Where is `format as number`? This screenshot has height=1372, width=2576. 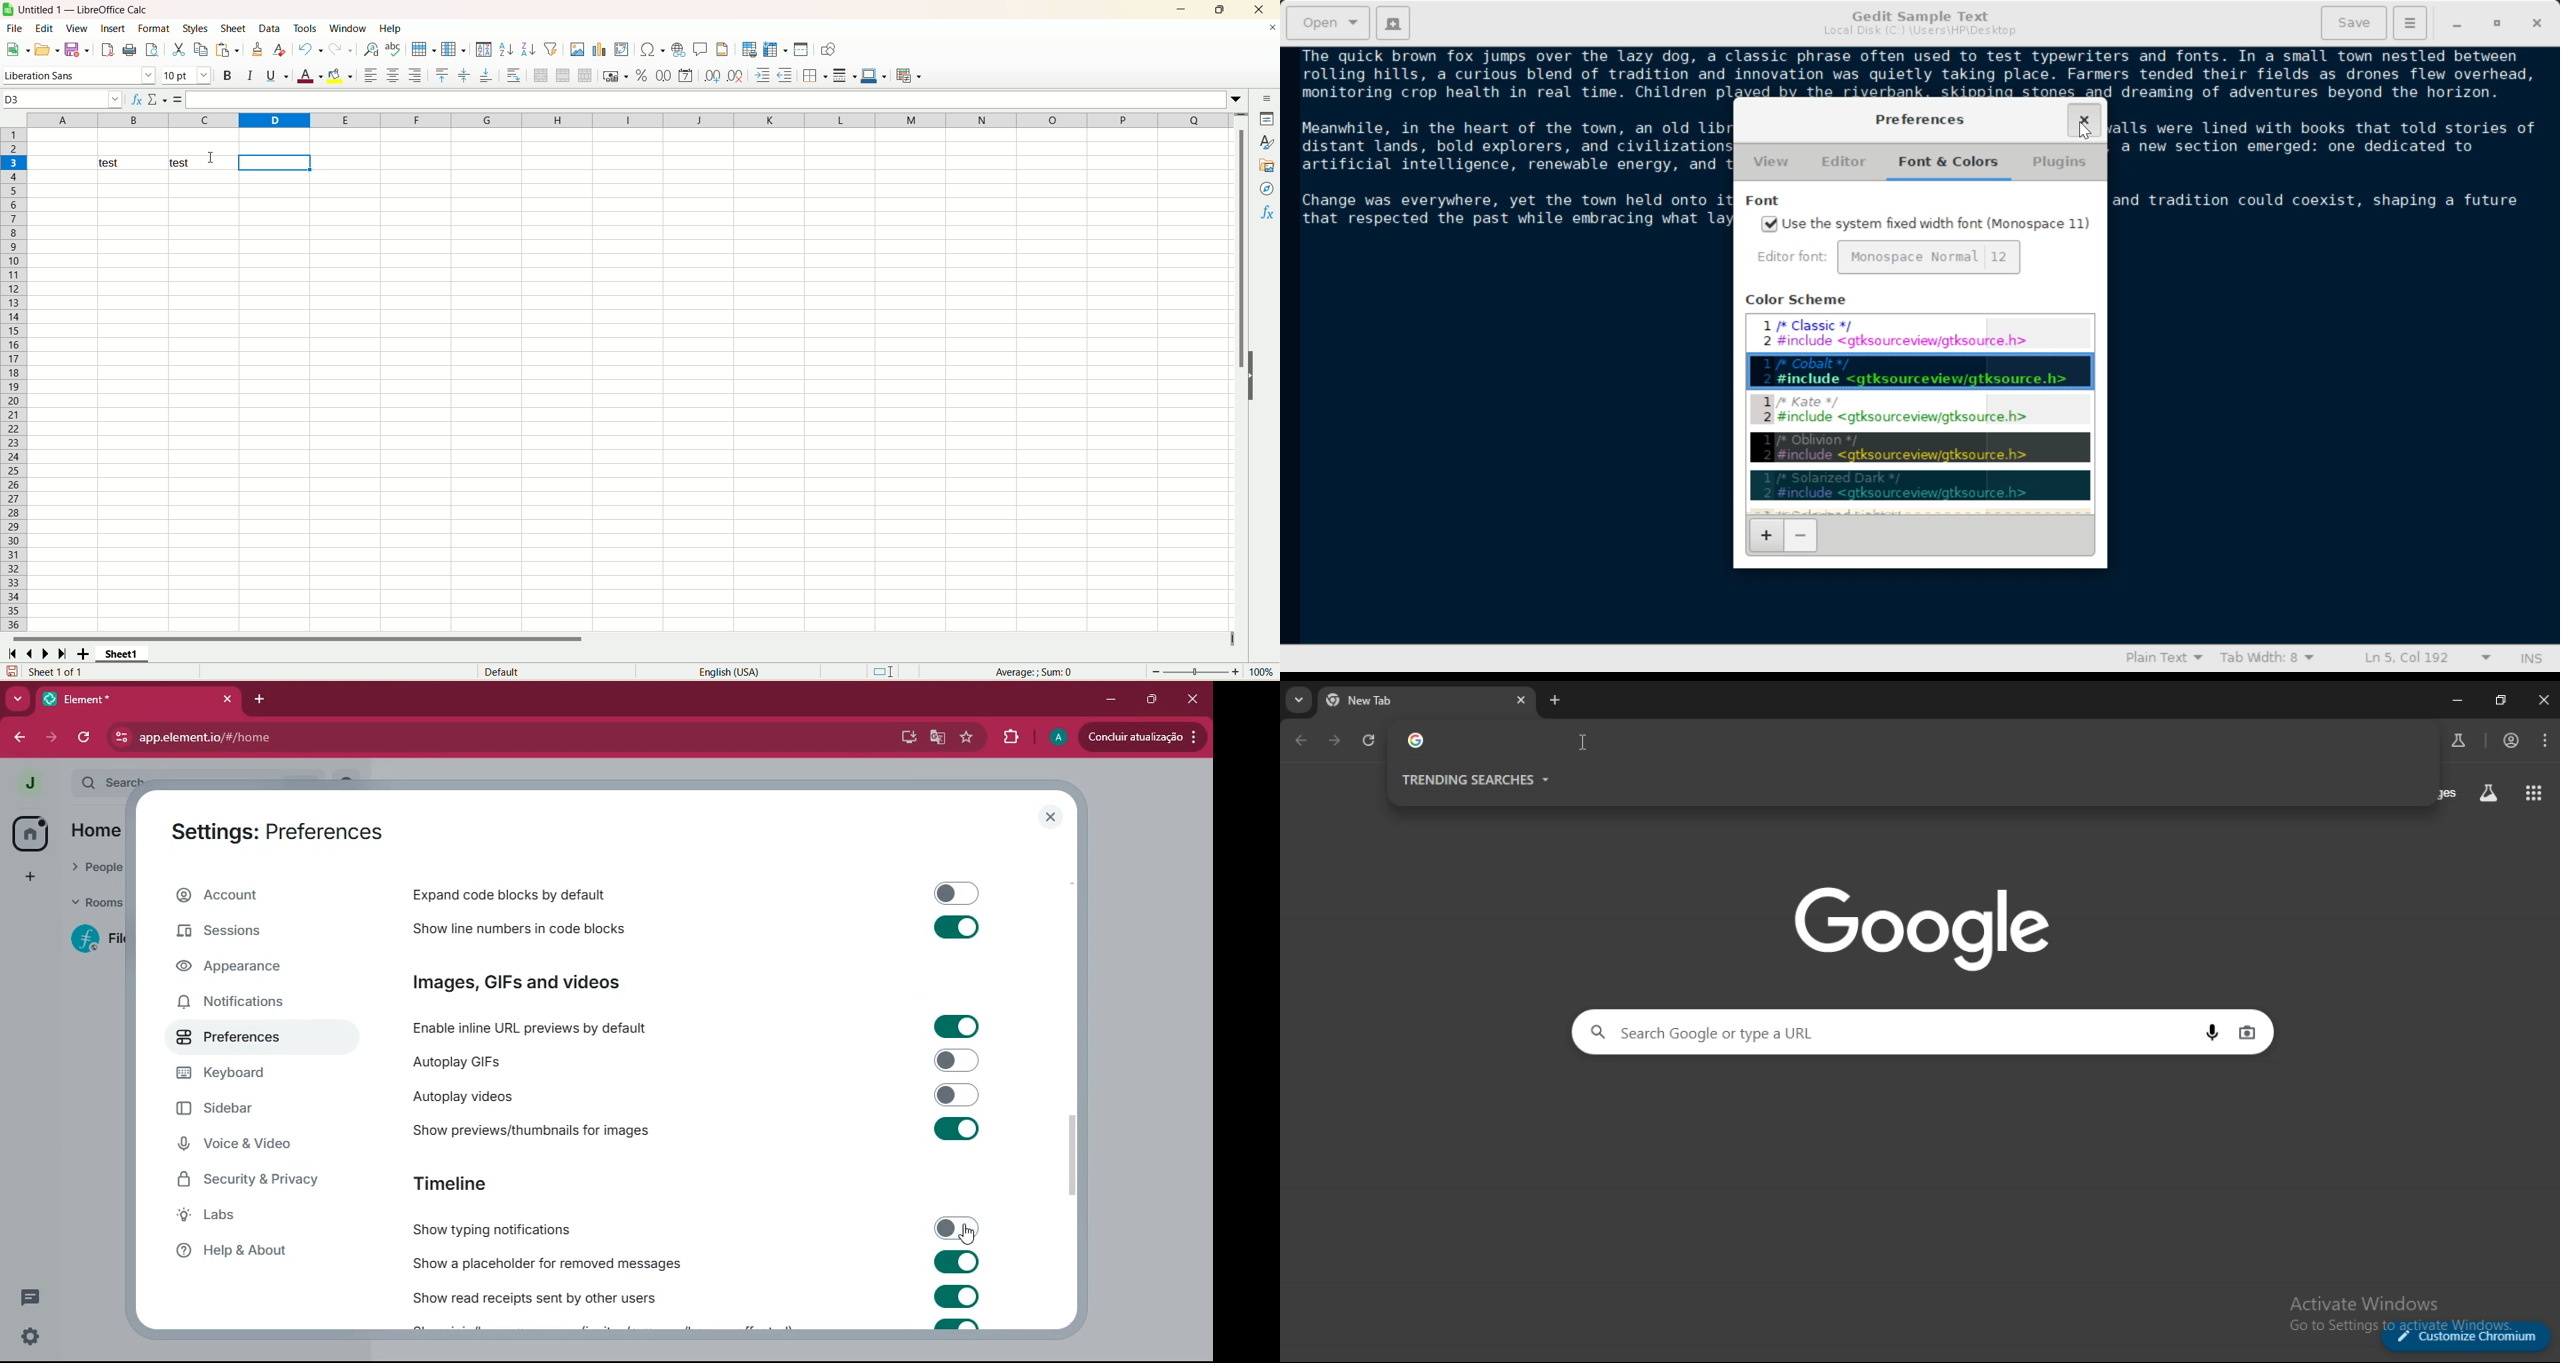 format as number is located at coordinates (685, 75).